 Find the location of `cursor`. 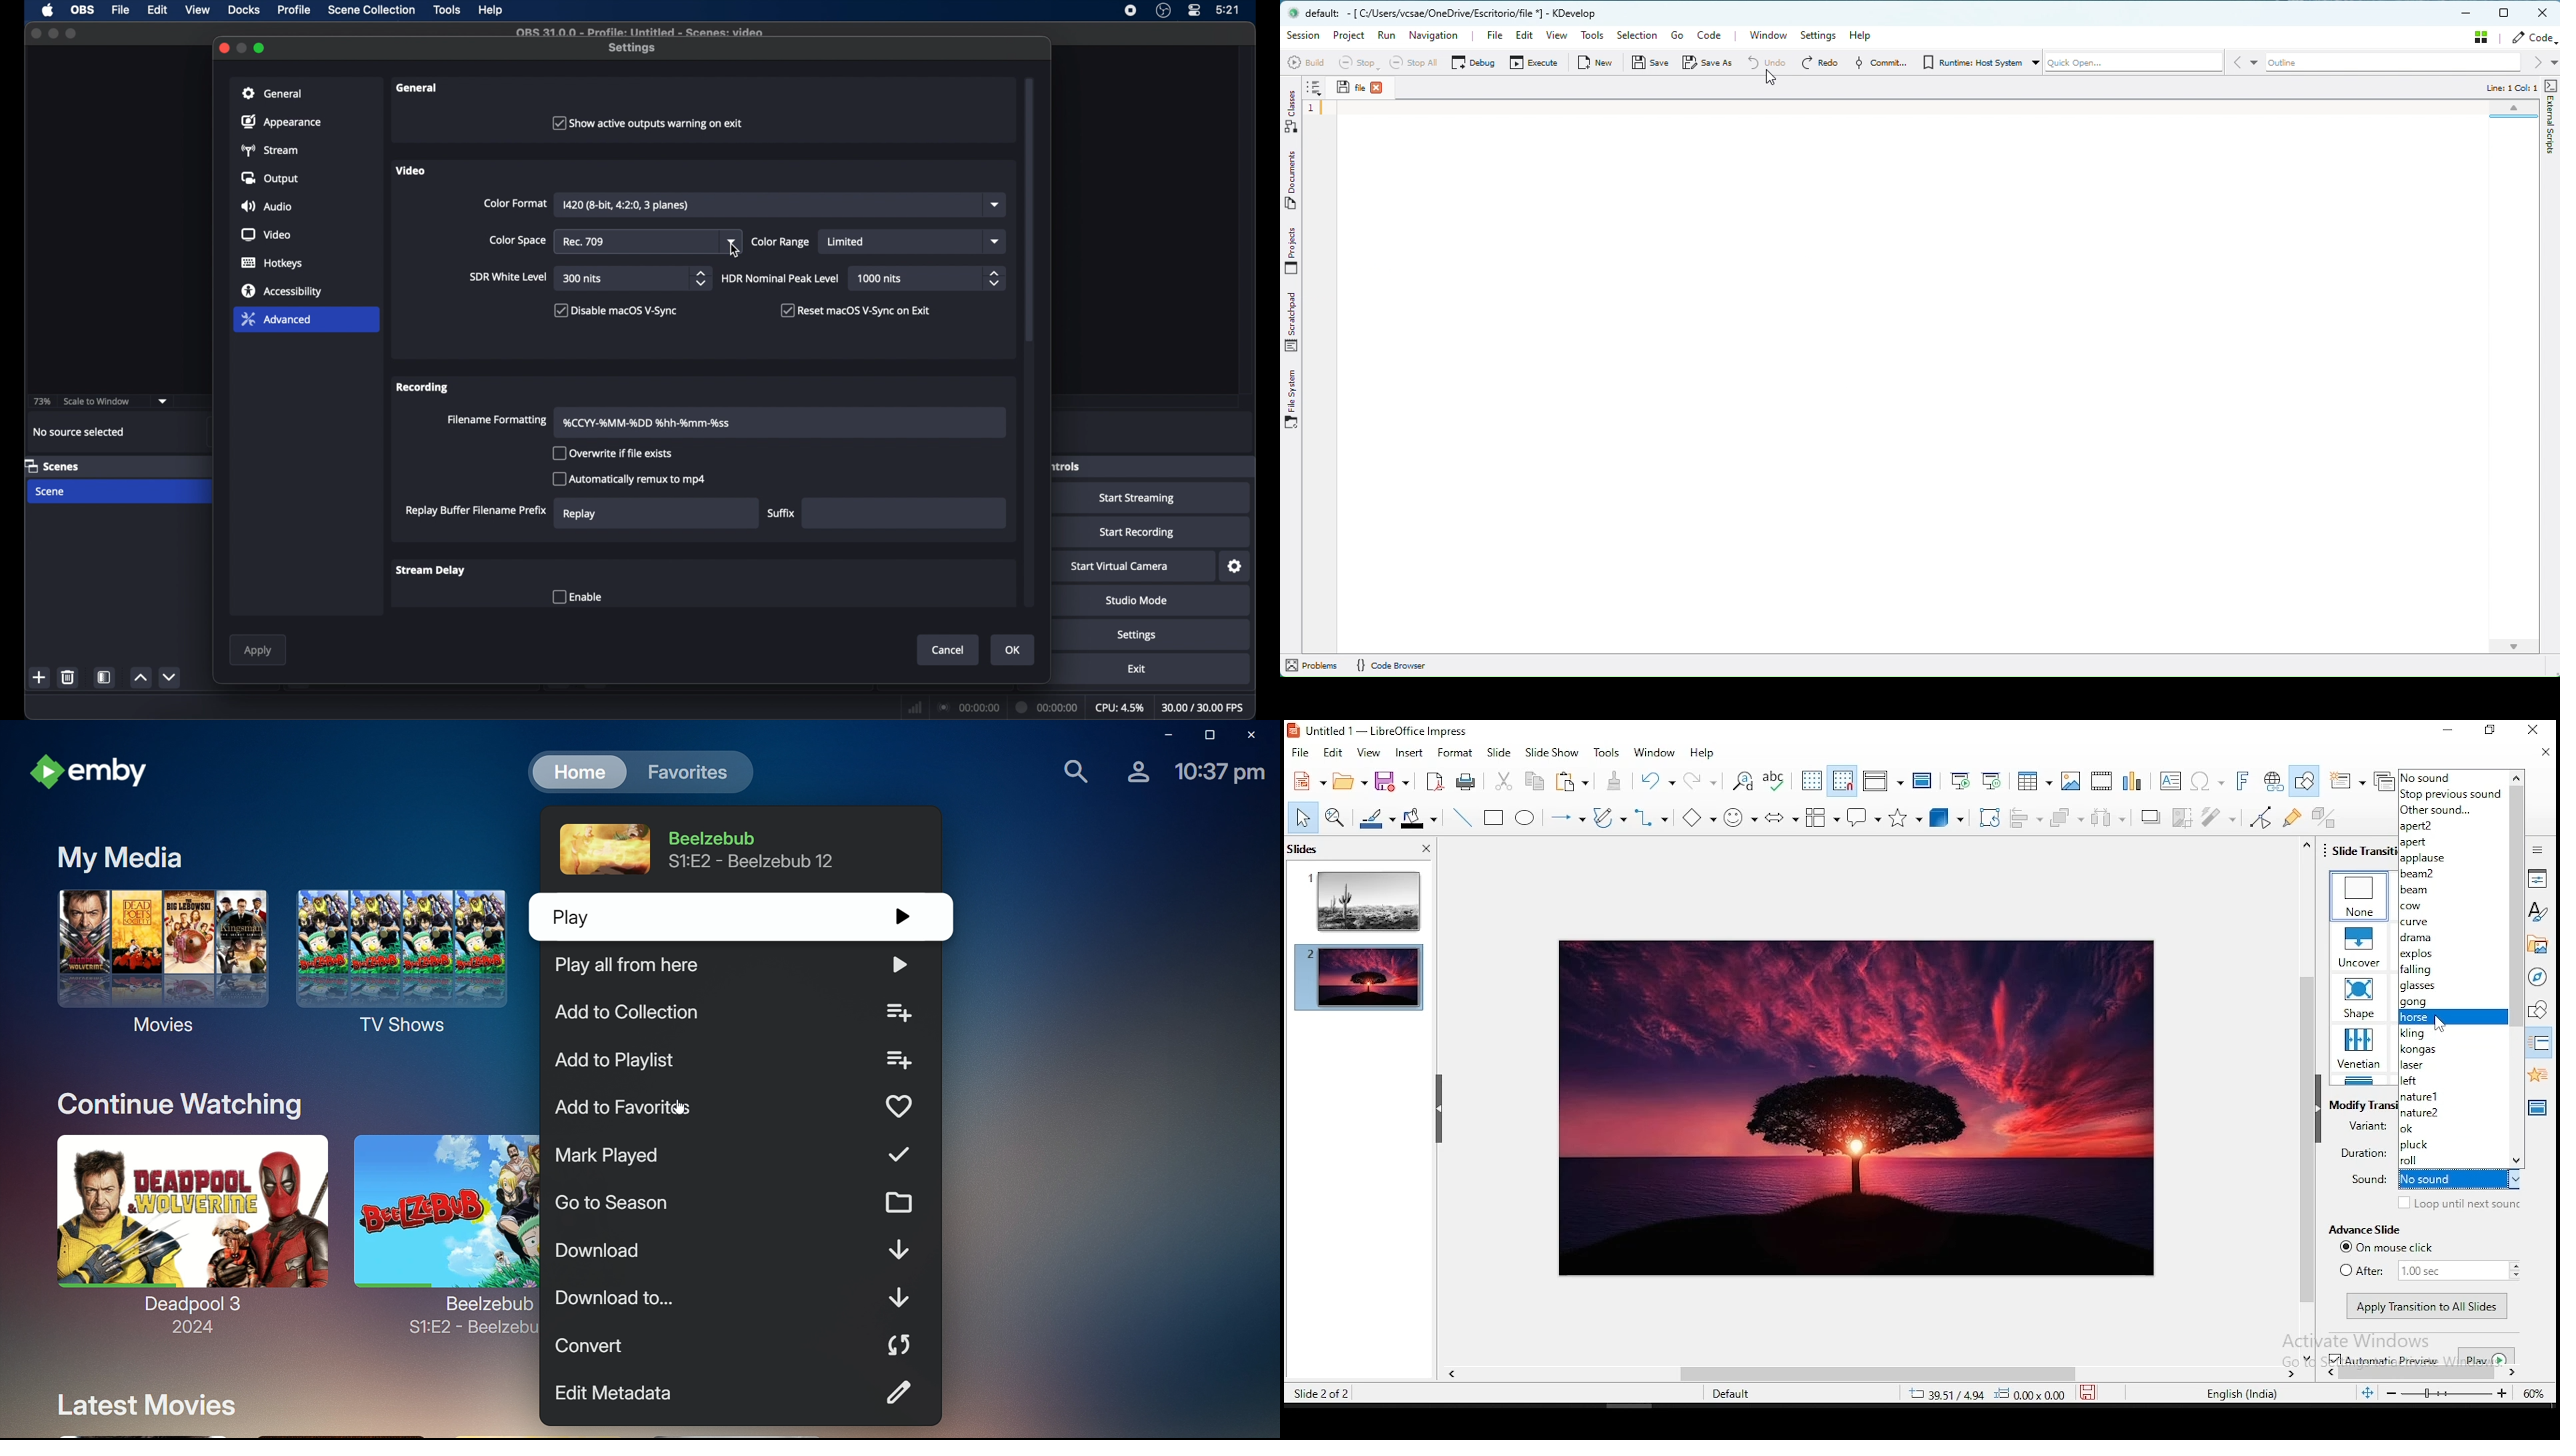

cursor is located at coordinates (2439, 1023).